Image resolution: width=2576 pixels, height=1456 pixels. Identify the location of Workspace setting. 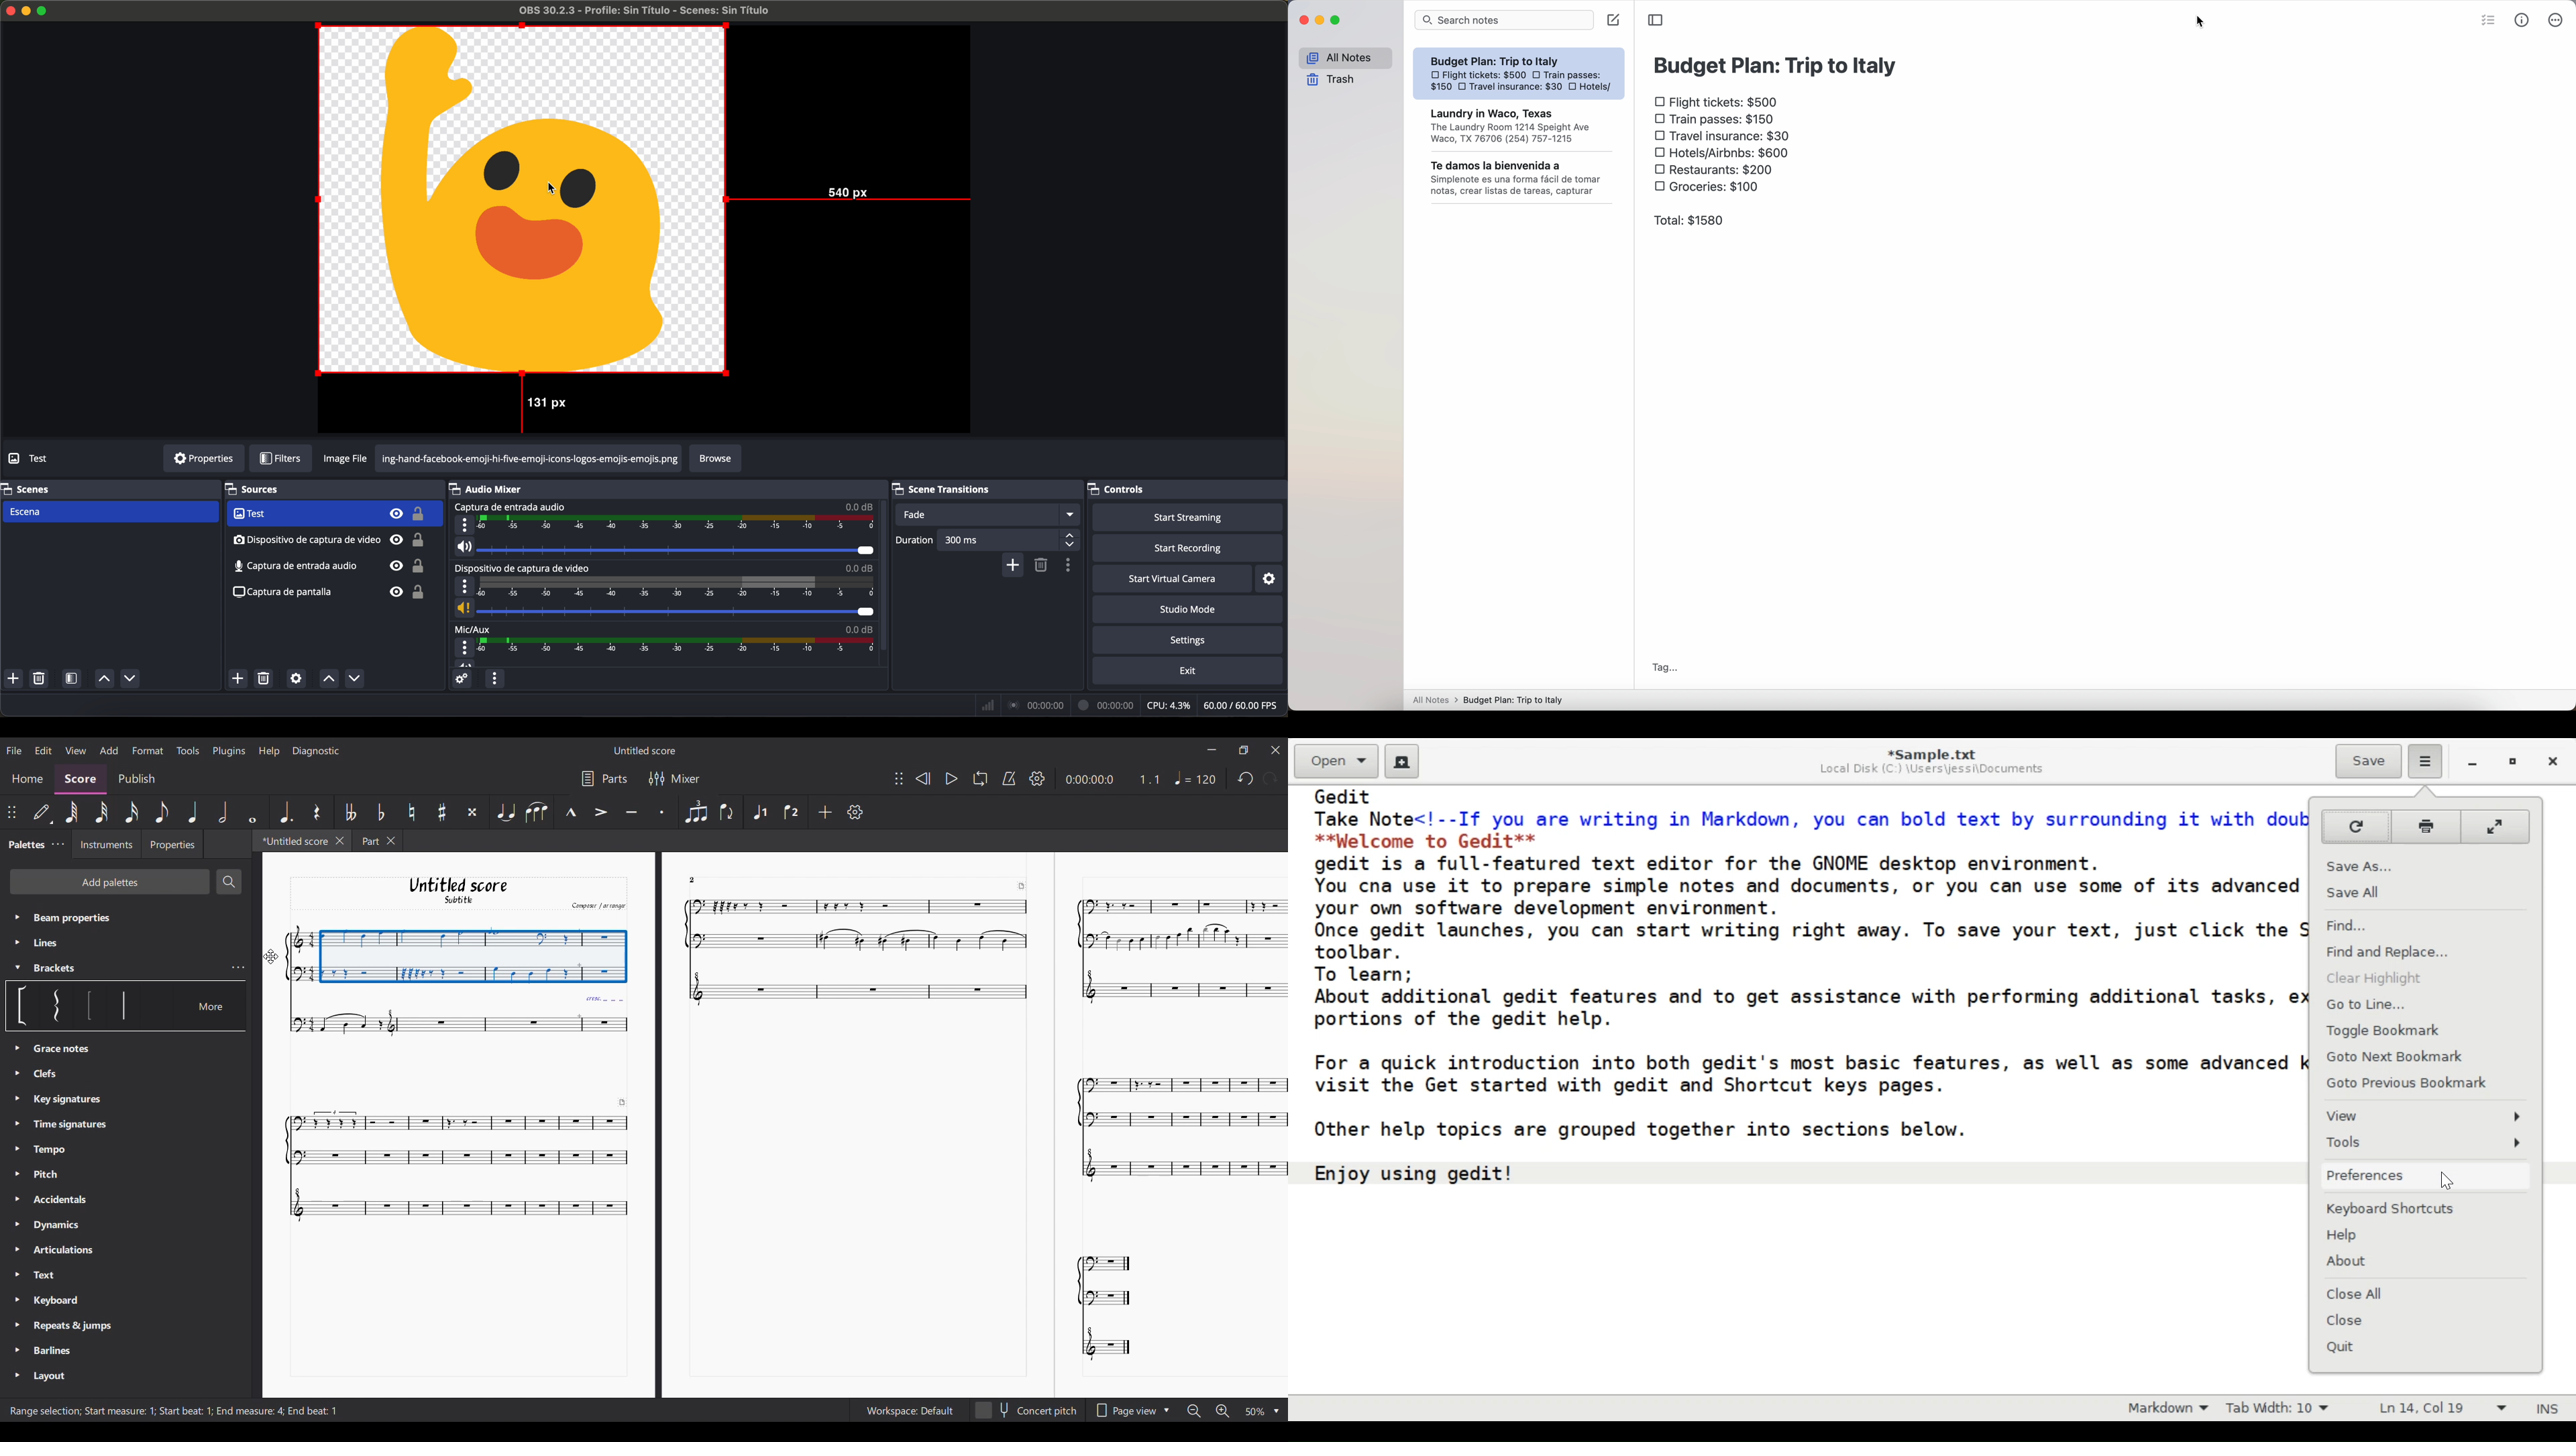
(909, 1410).